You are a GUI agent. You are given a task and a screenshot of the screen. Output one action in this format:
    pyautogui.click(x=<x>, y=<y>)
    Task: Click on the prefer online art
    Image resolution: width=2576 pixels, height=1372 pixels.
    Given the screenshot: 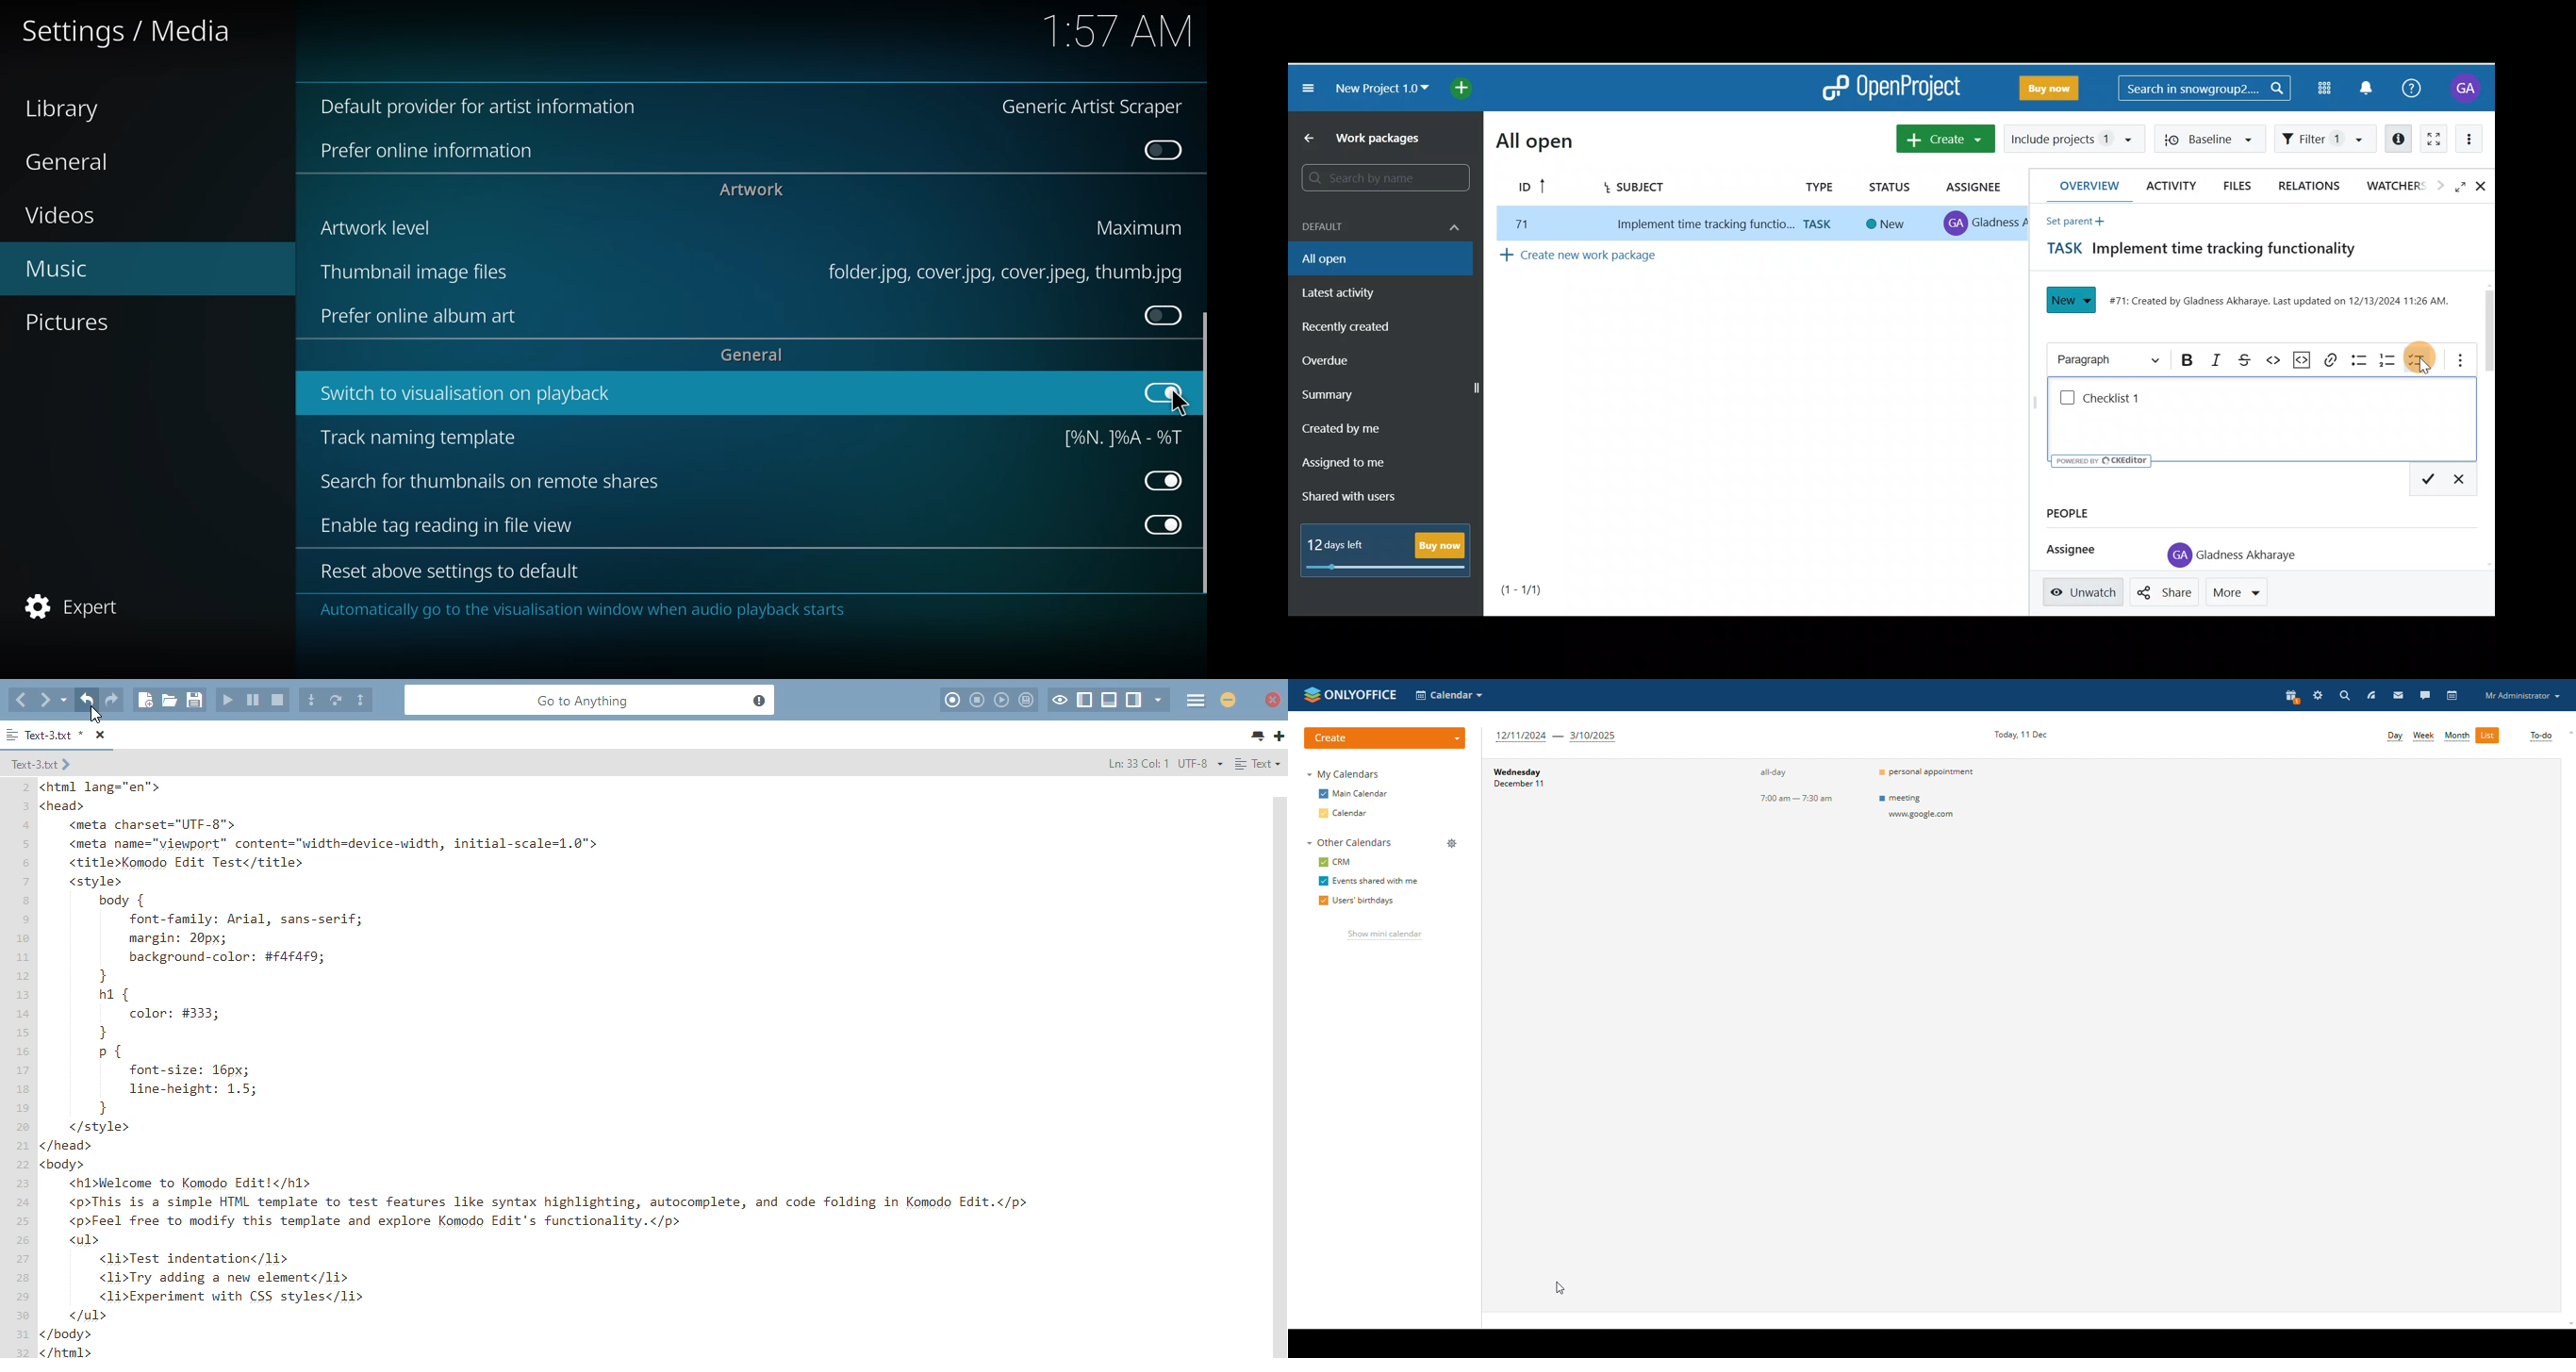 What is the action you would take?
    pyautogui.click(x=417, y=317)
    